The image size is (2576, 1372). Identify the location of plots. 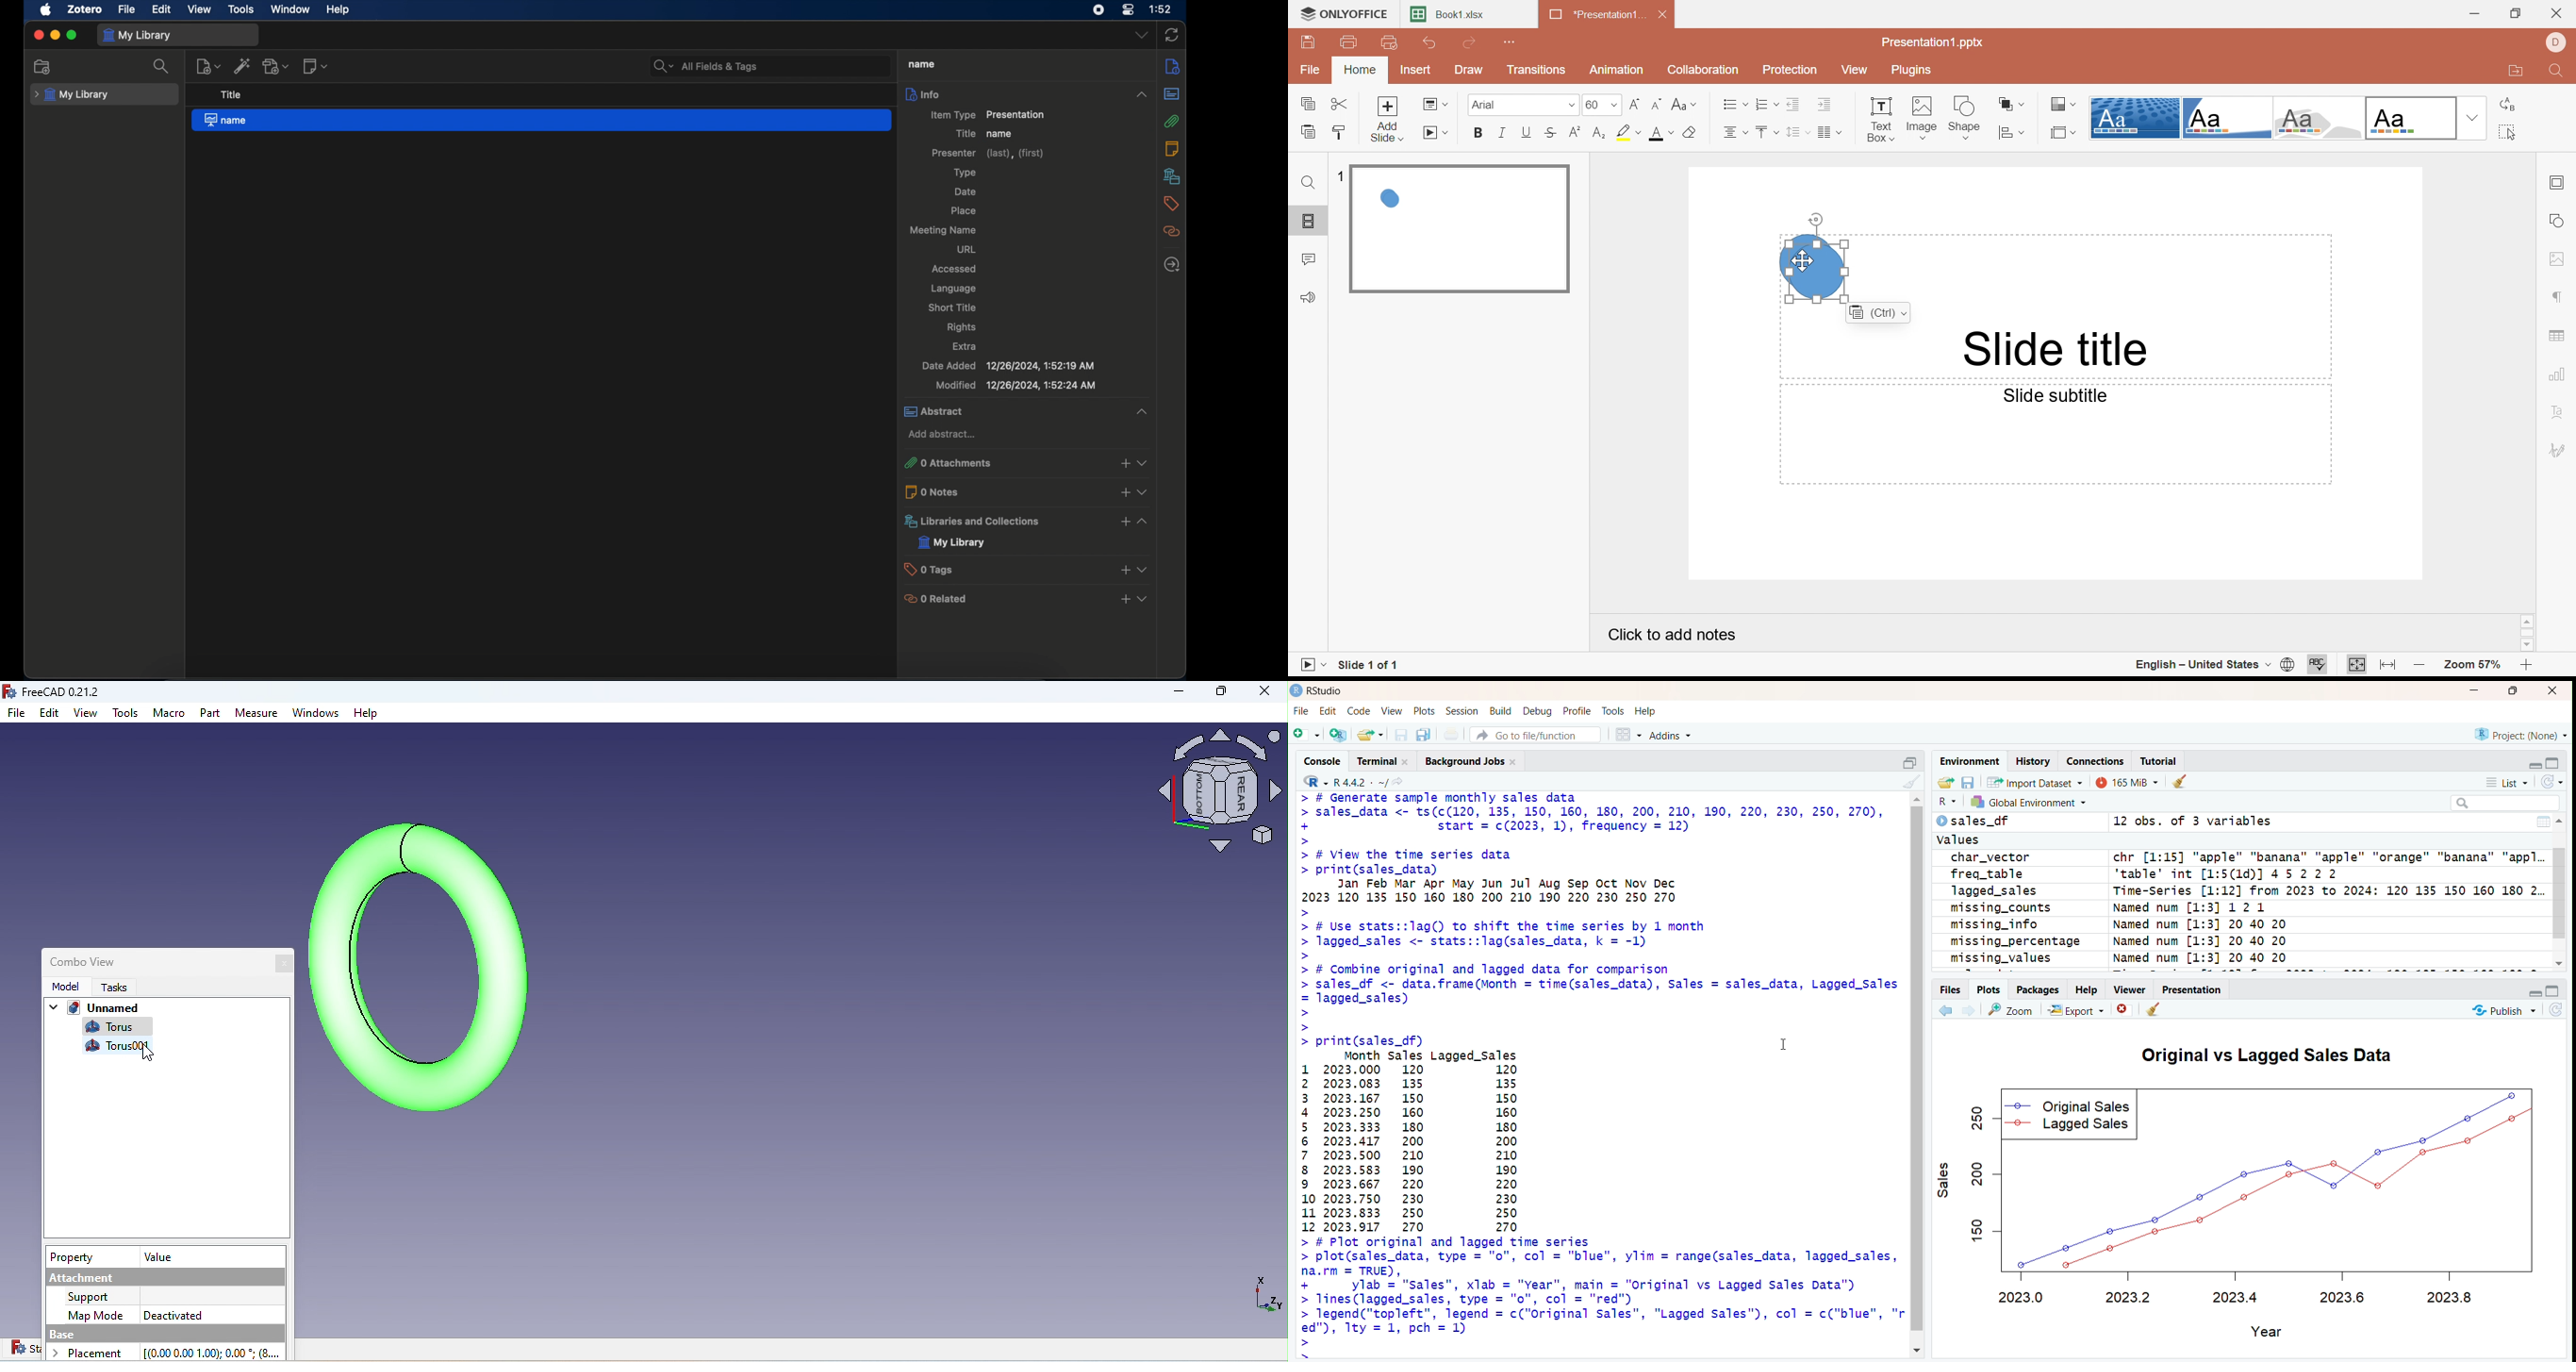
(1426, 710).